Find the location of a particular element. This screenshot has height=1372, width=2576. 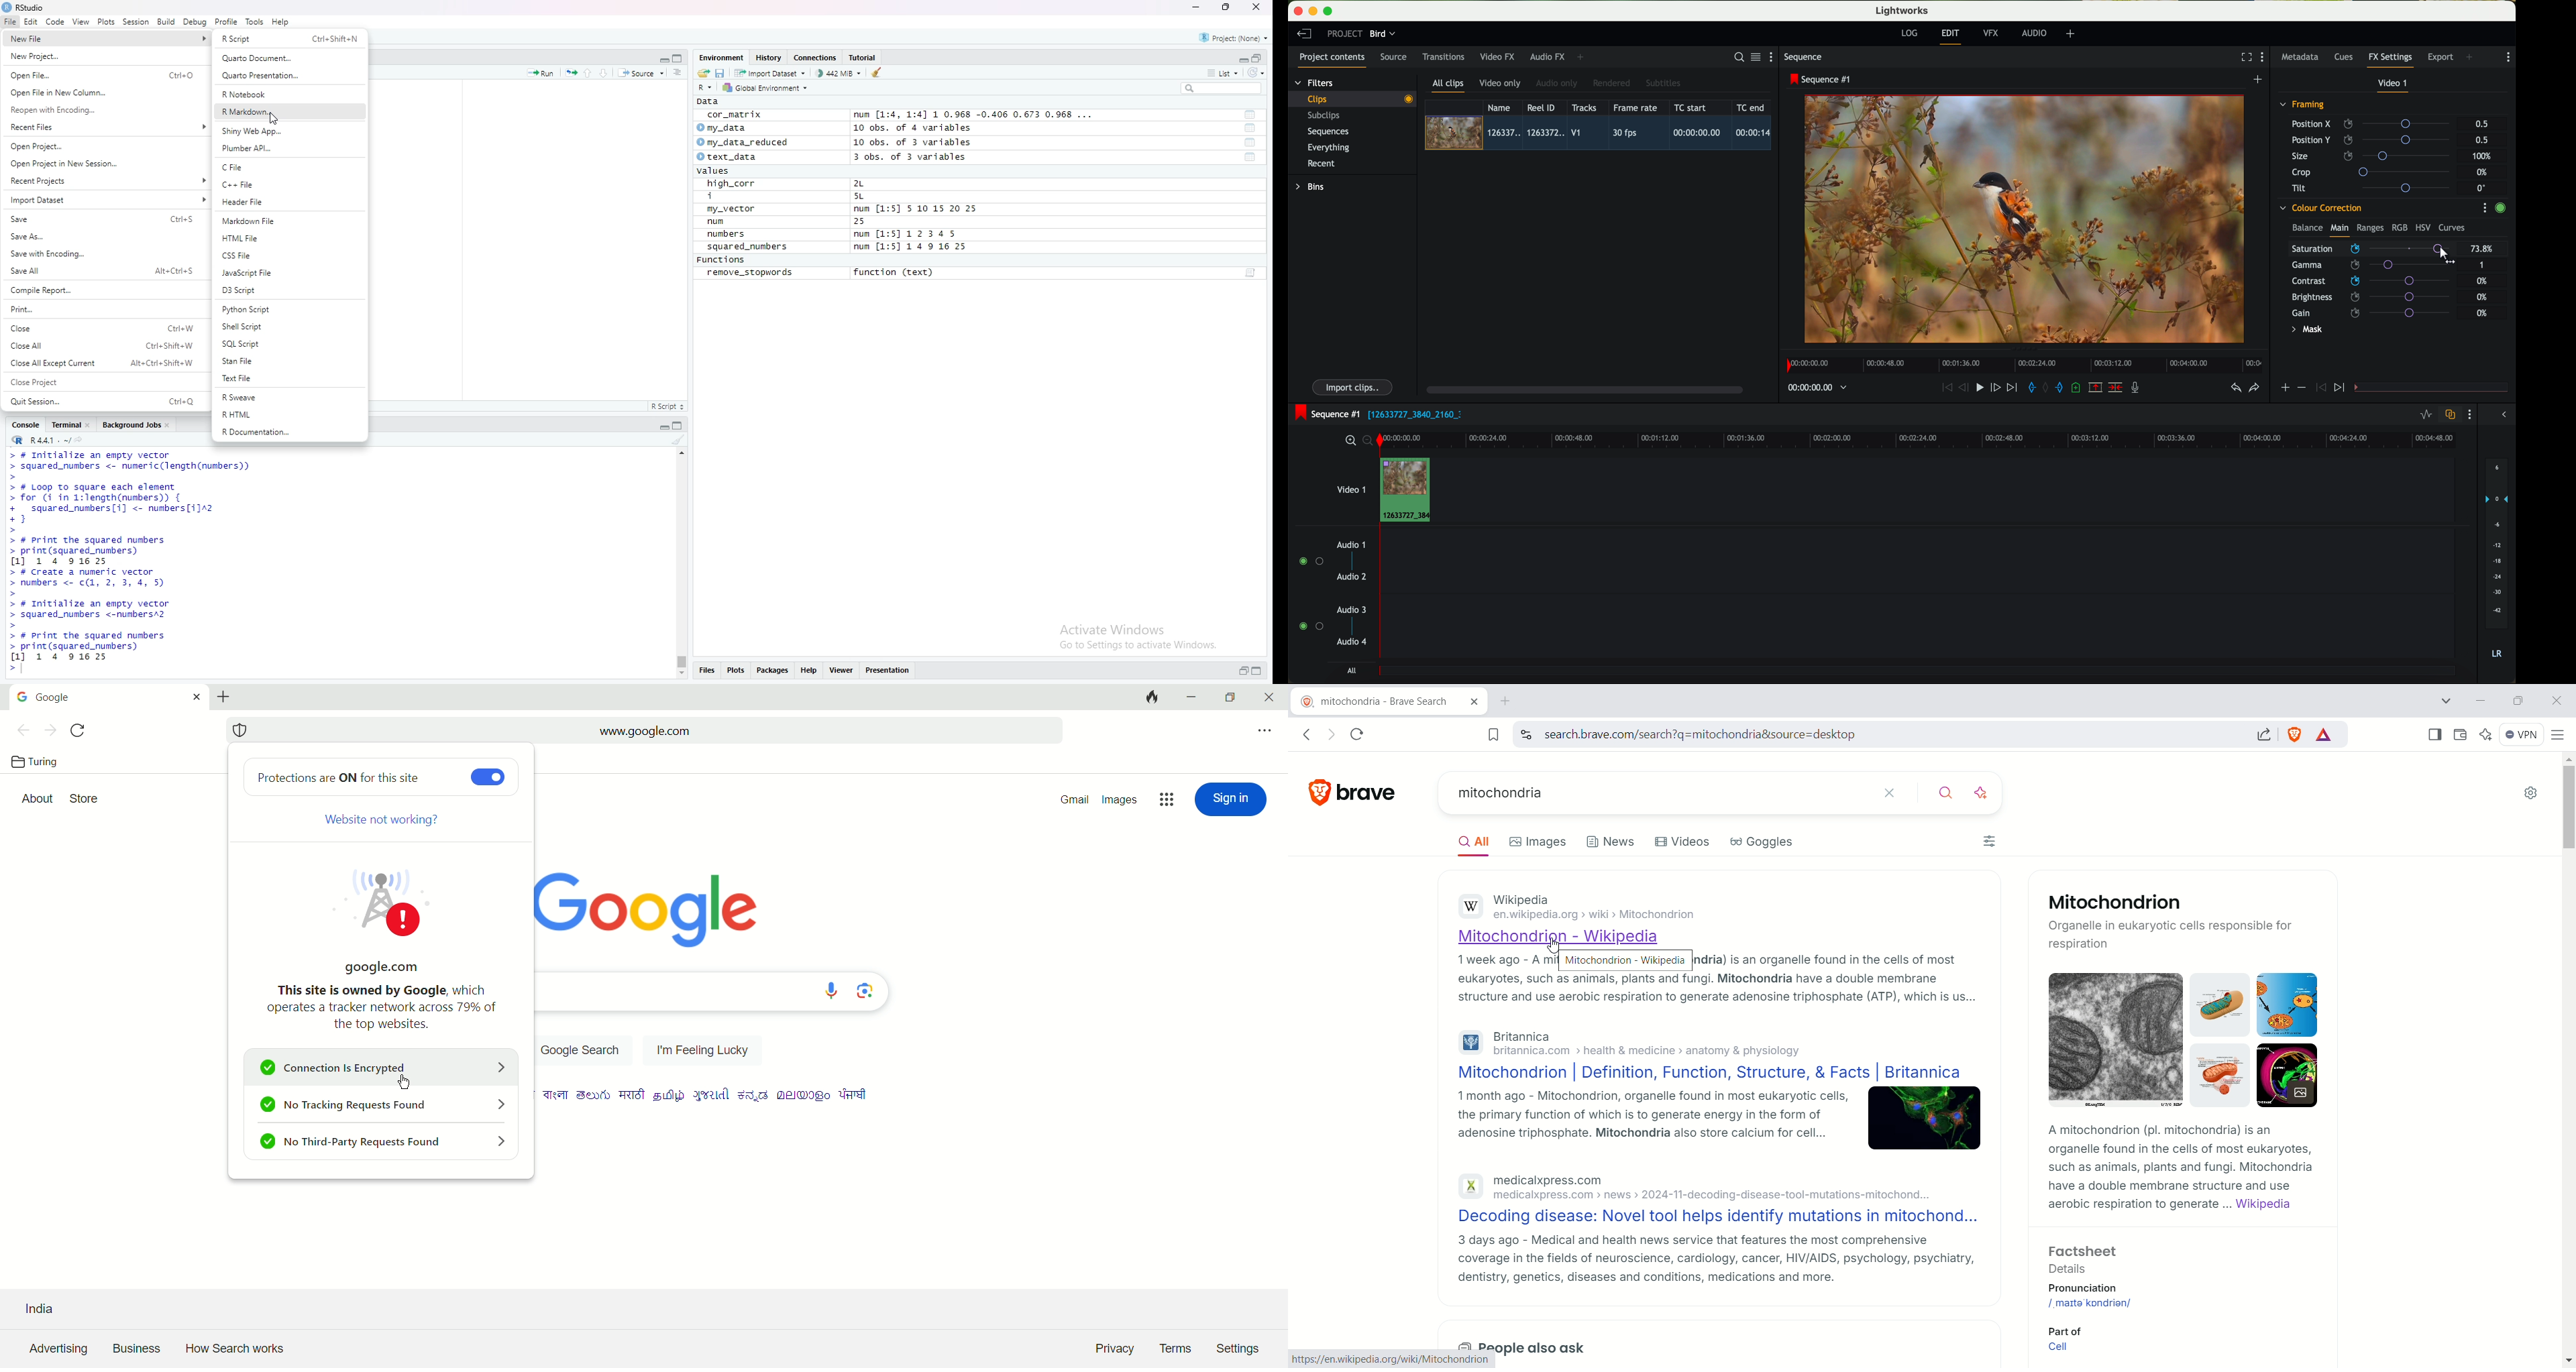

colour correction is located at coordinates (2320, 208).